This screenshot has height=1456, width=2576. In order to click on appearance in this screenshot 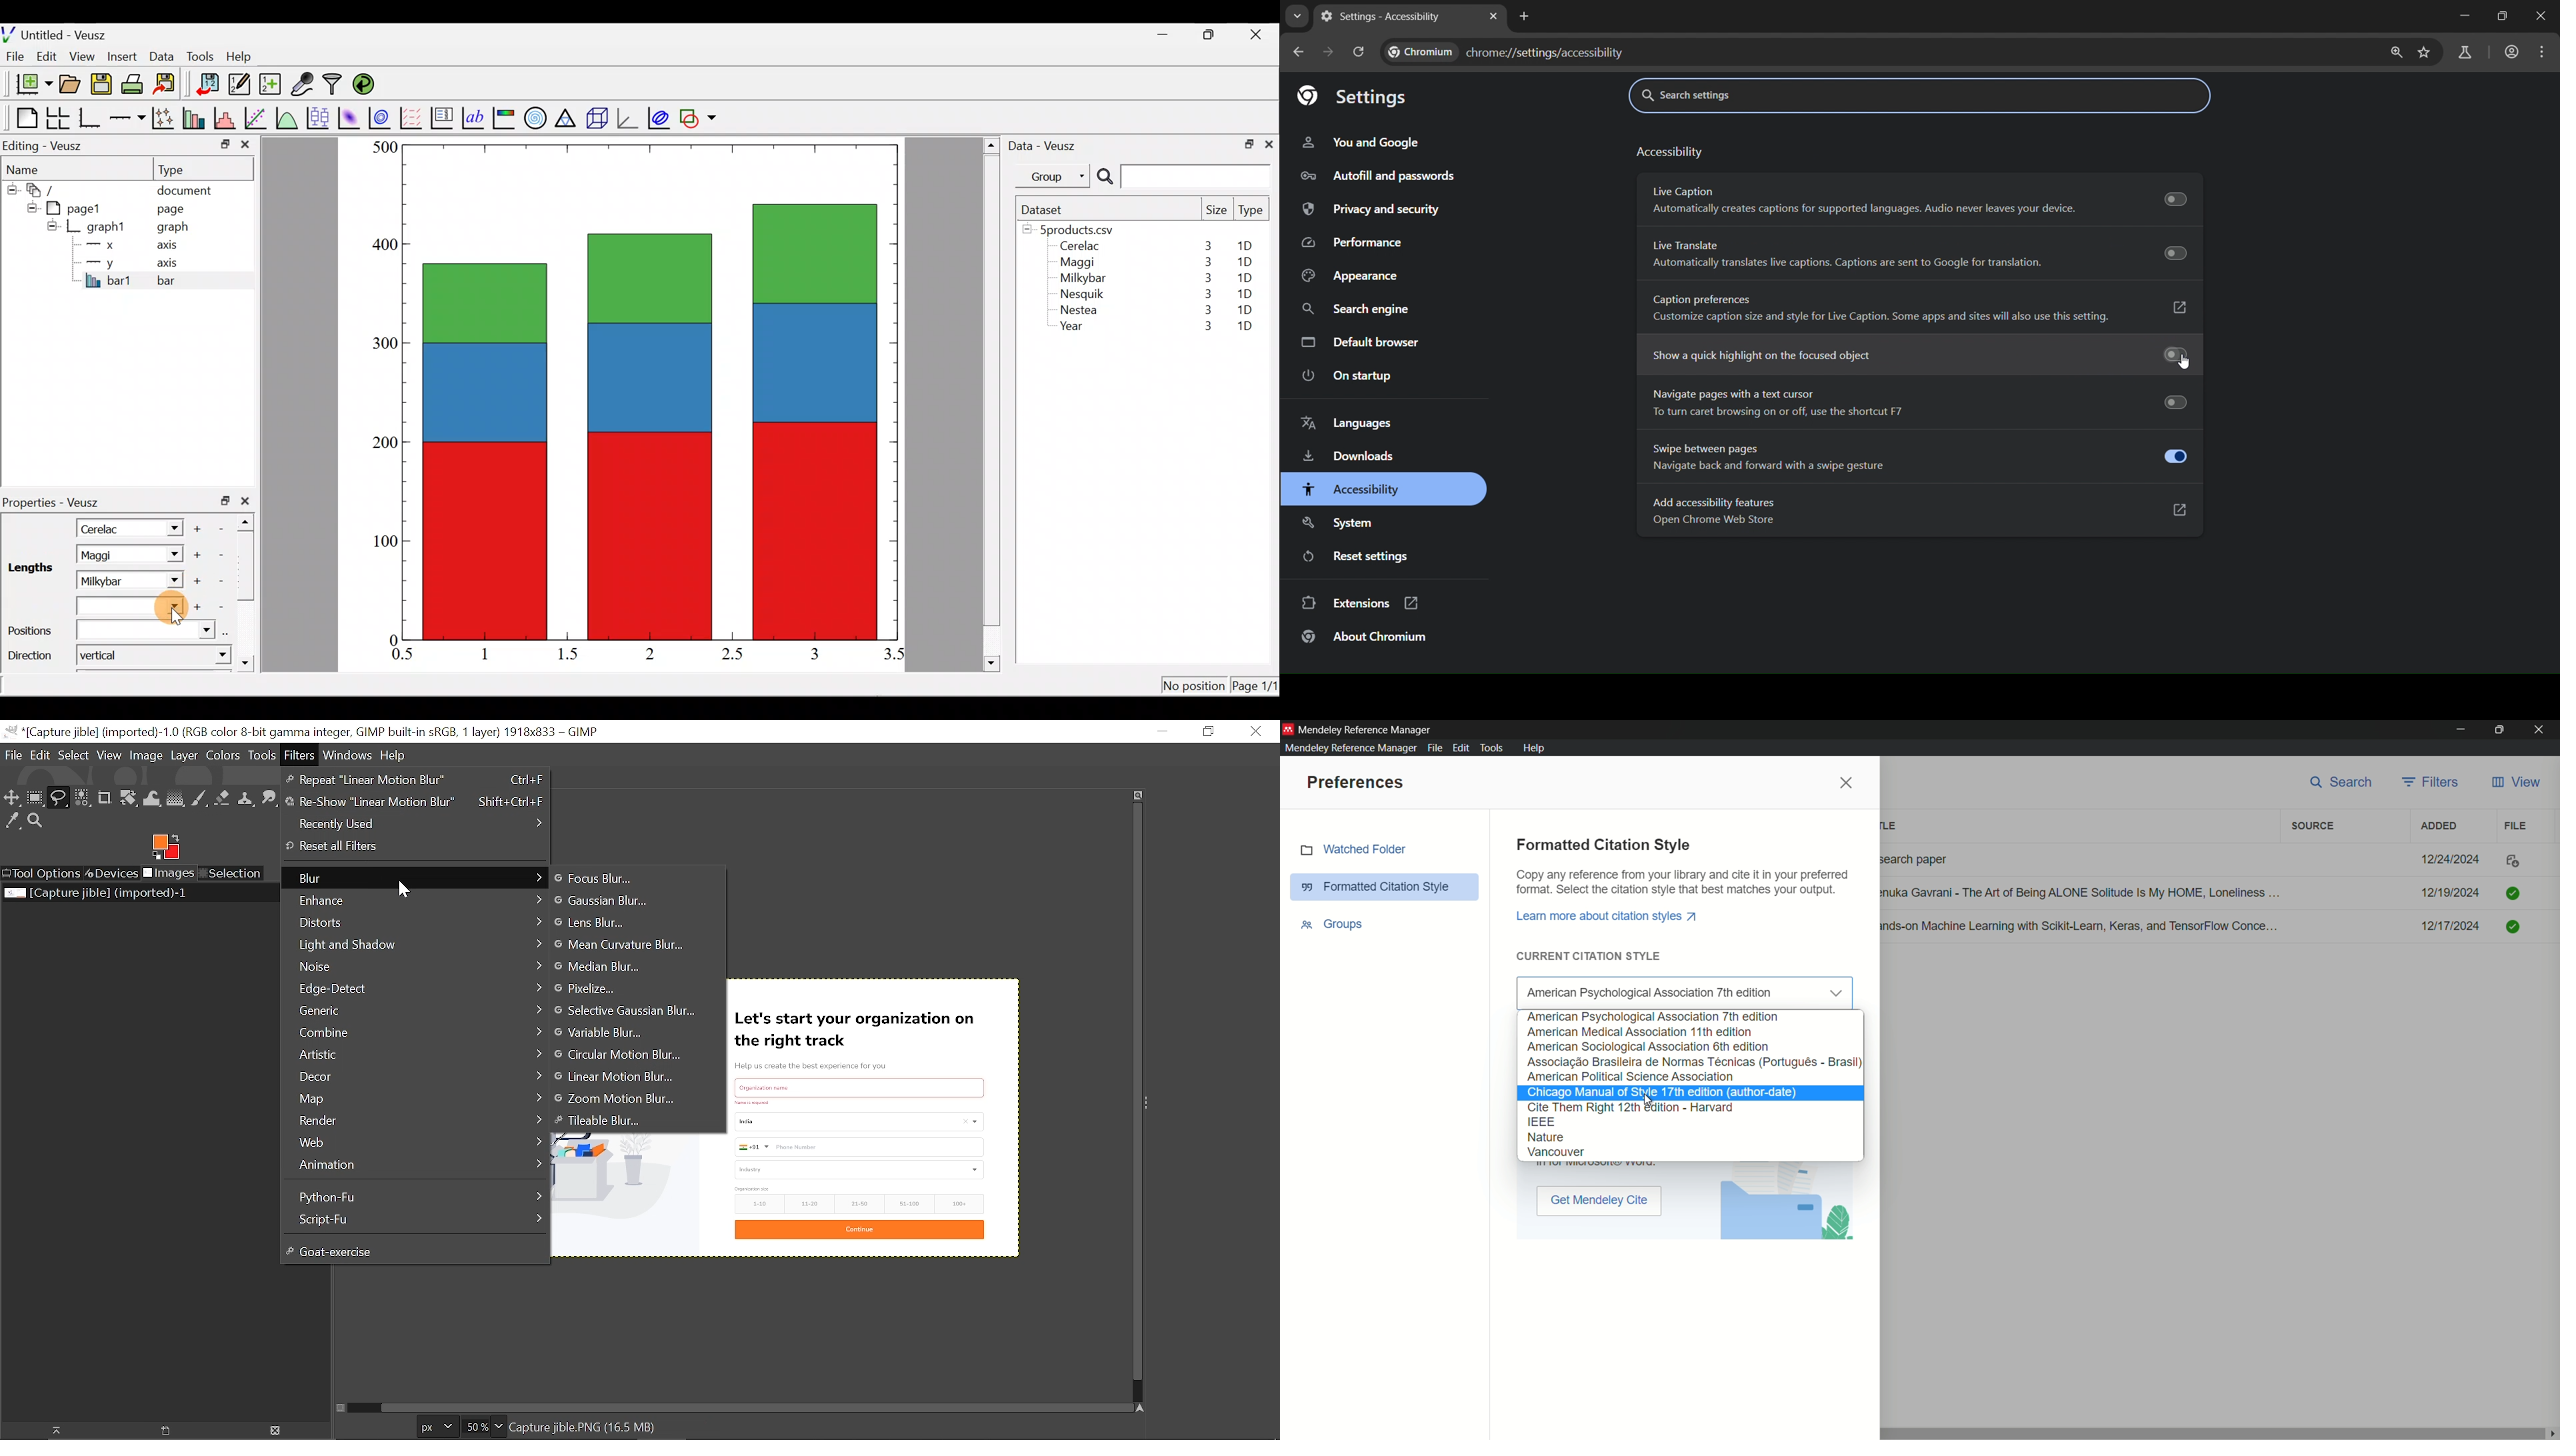, I will do `click(1350, 276)`.